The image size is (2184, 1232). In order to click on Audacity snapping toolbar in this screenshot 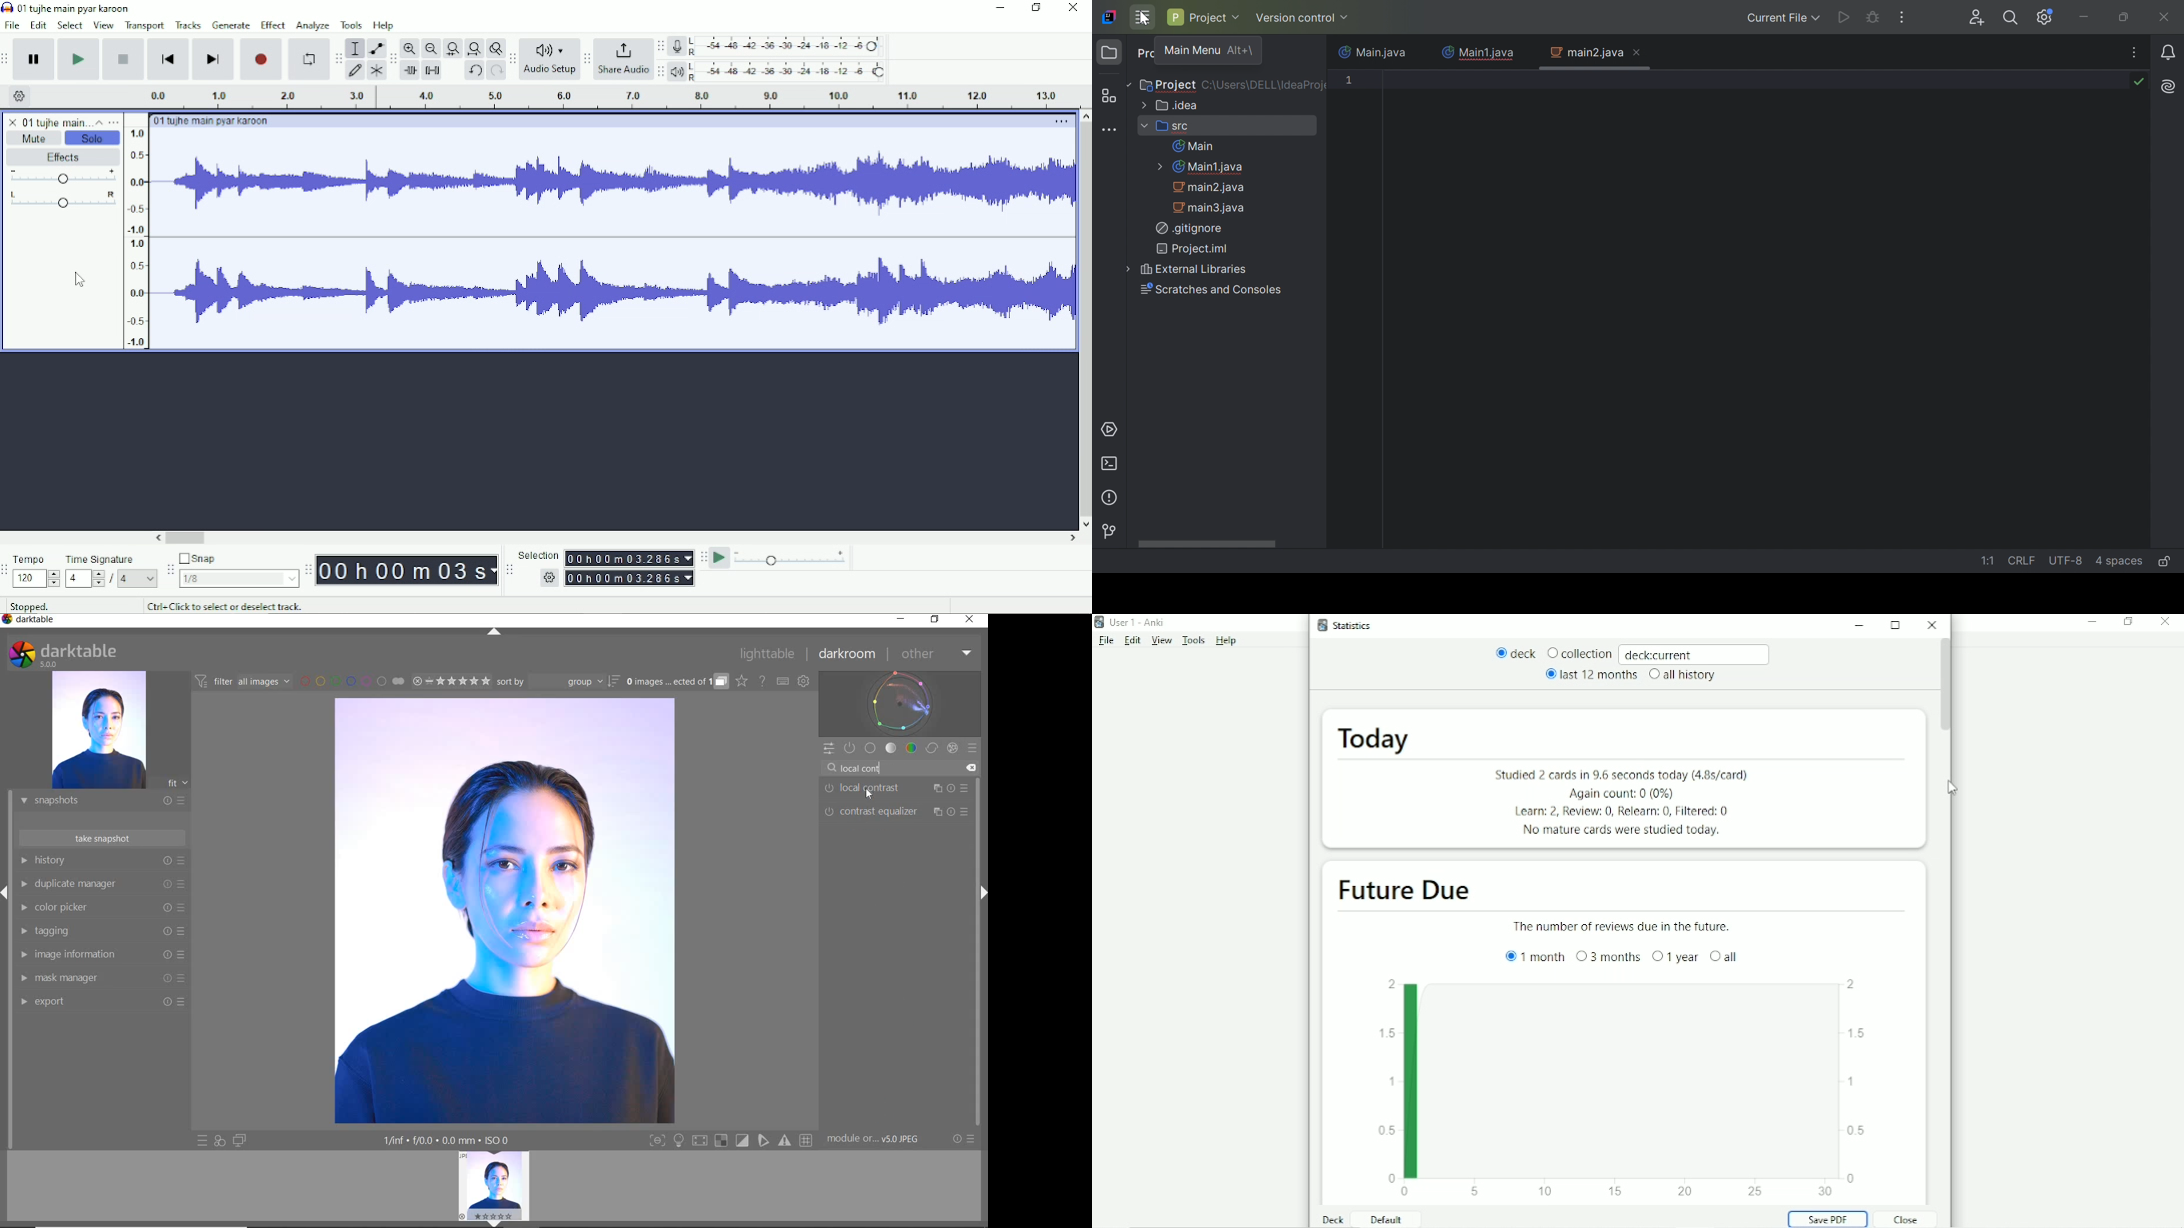, I will do `click(170, 570)`.